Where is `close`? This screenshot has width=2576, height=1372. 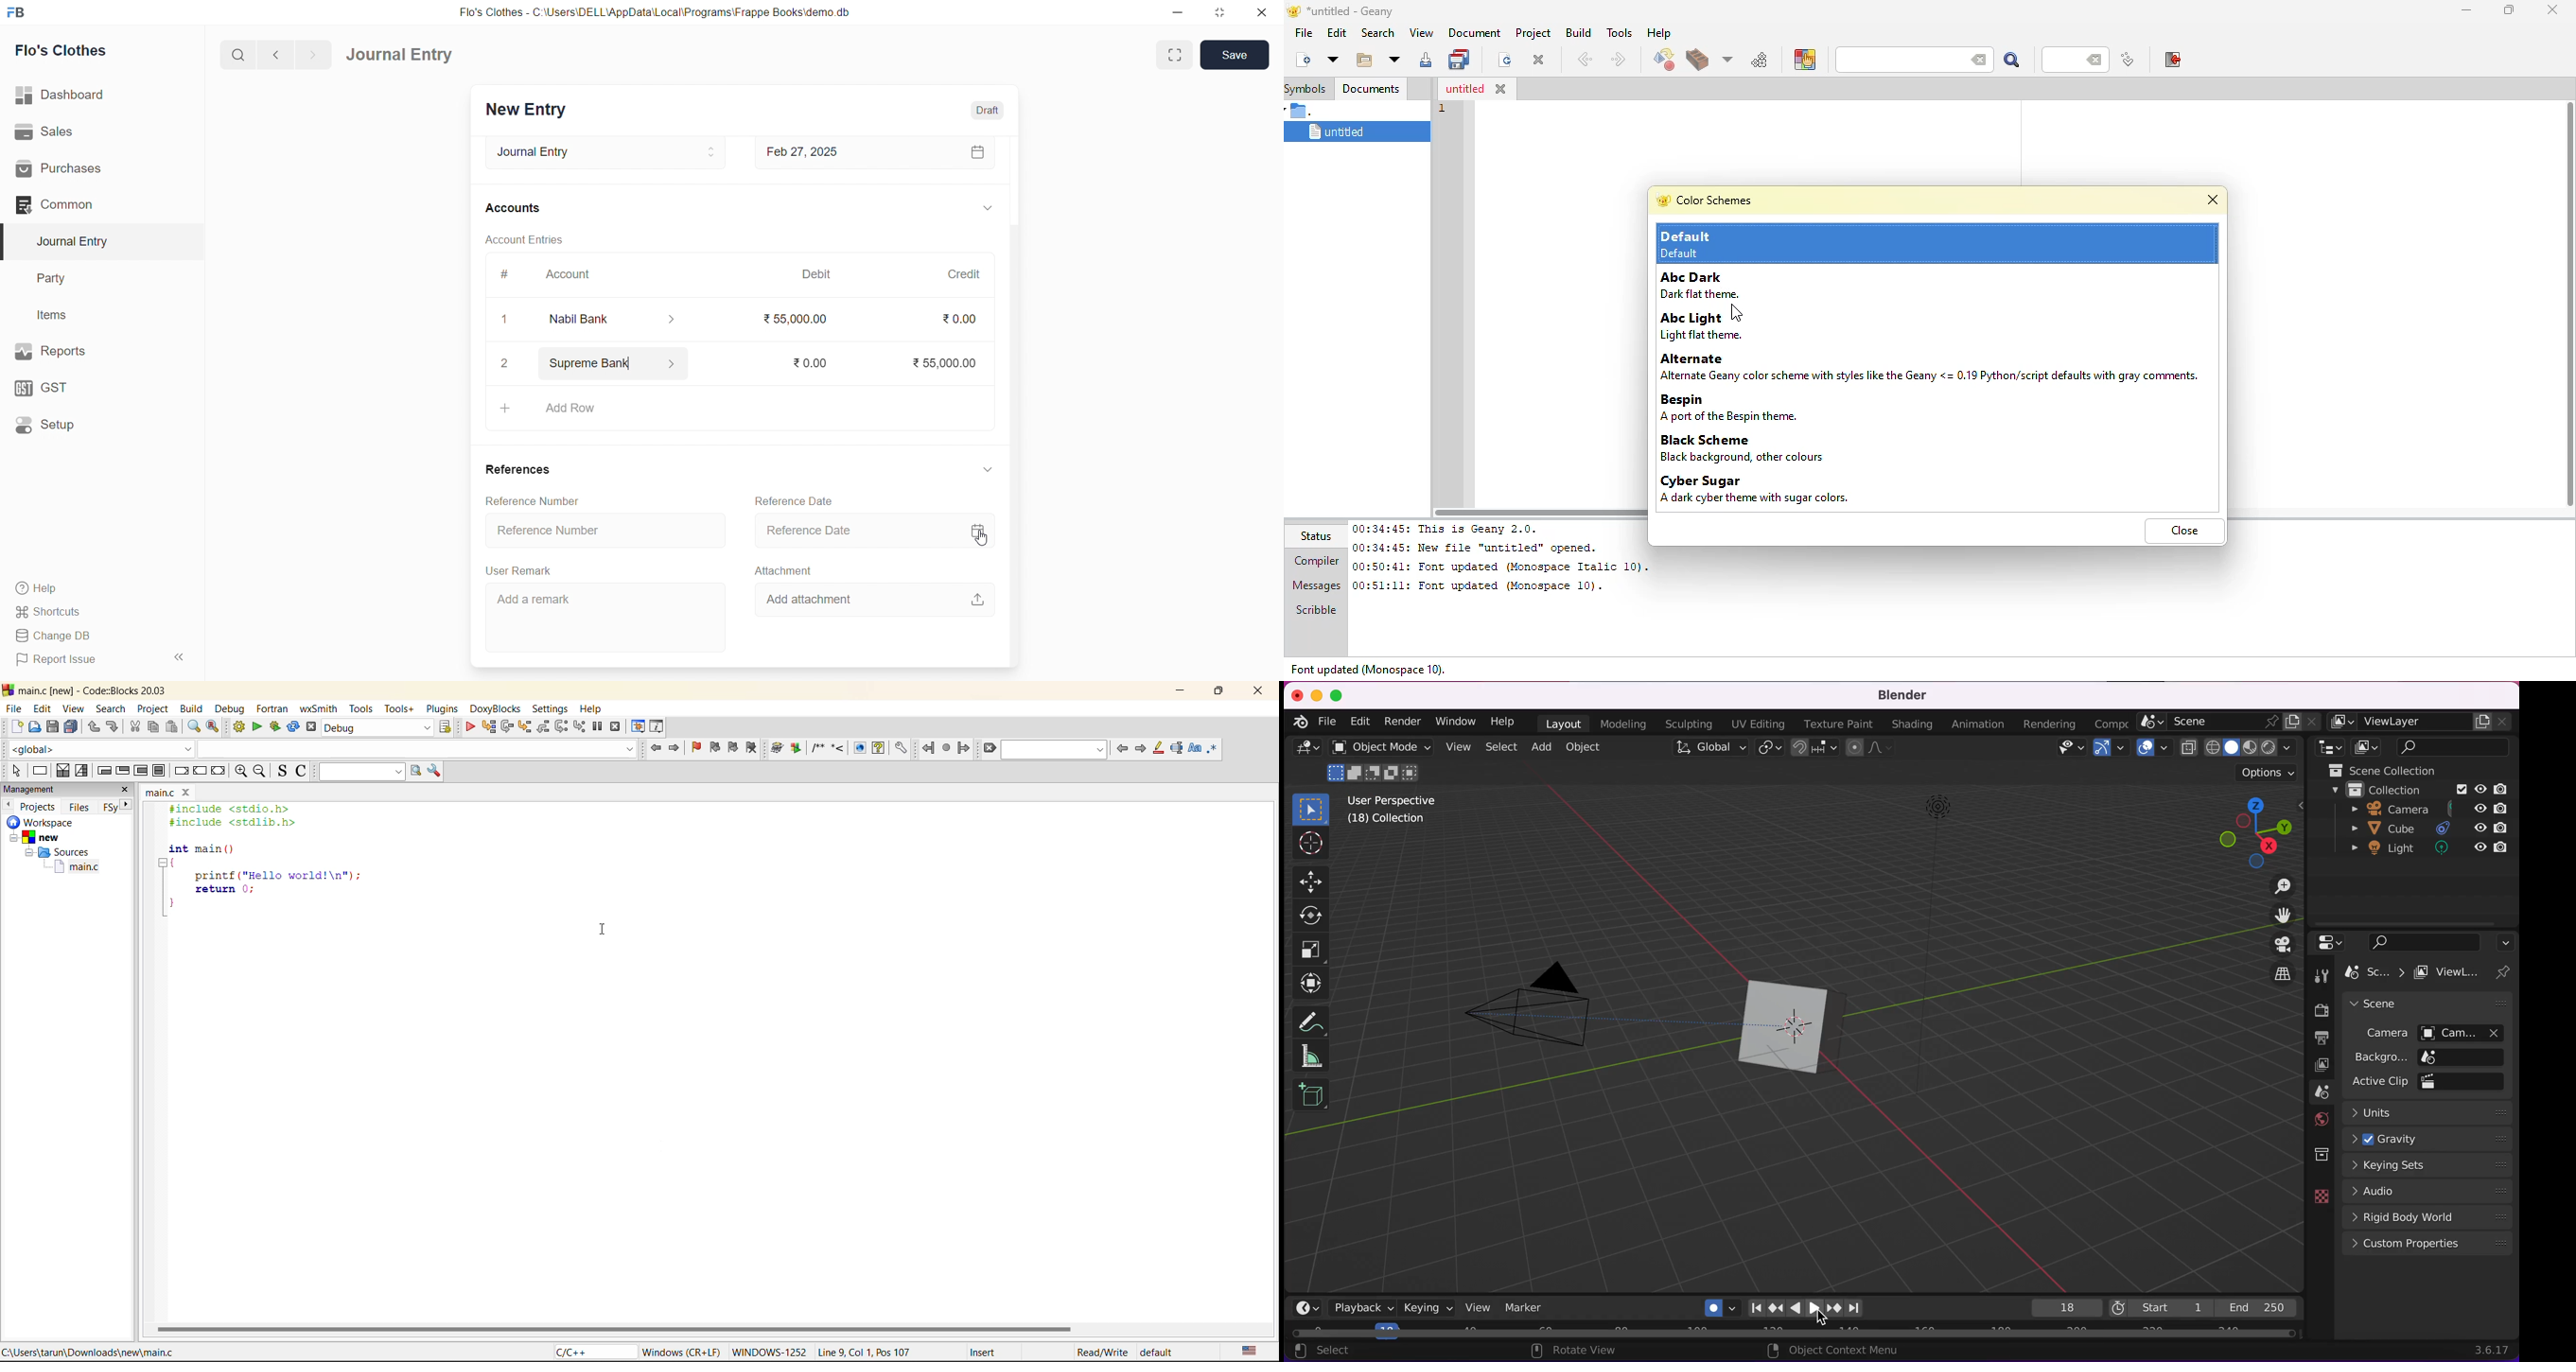 close is located at coordinates (127, 789).